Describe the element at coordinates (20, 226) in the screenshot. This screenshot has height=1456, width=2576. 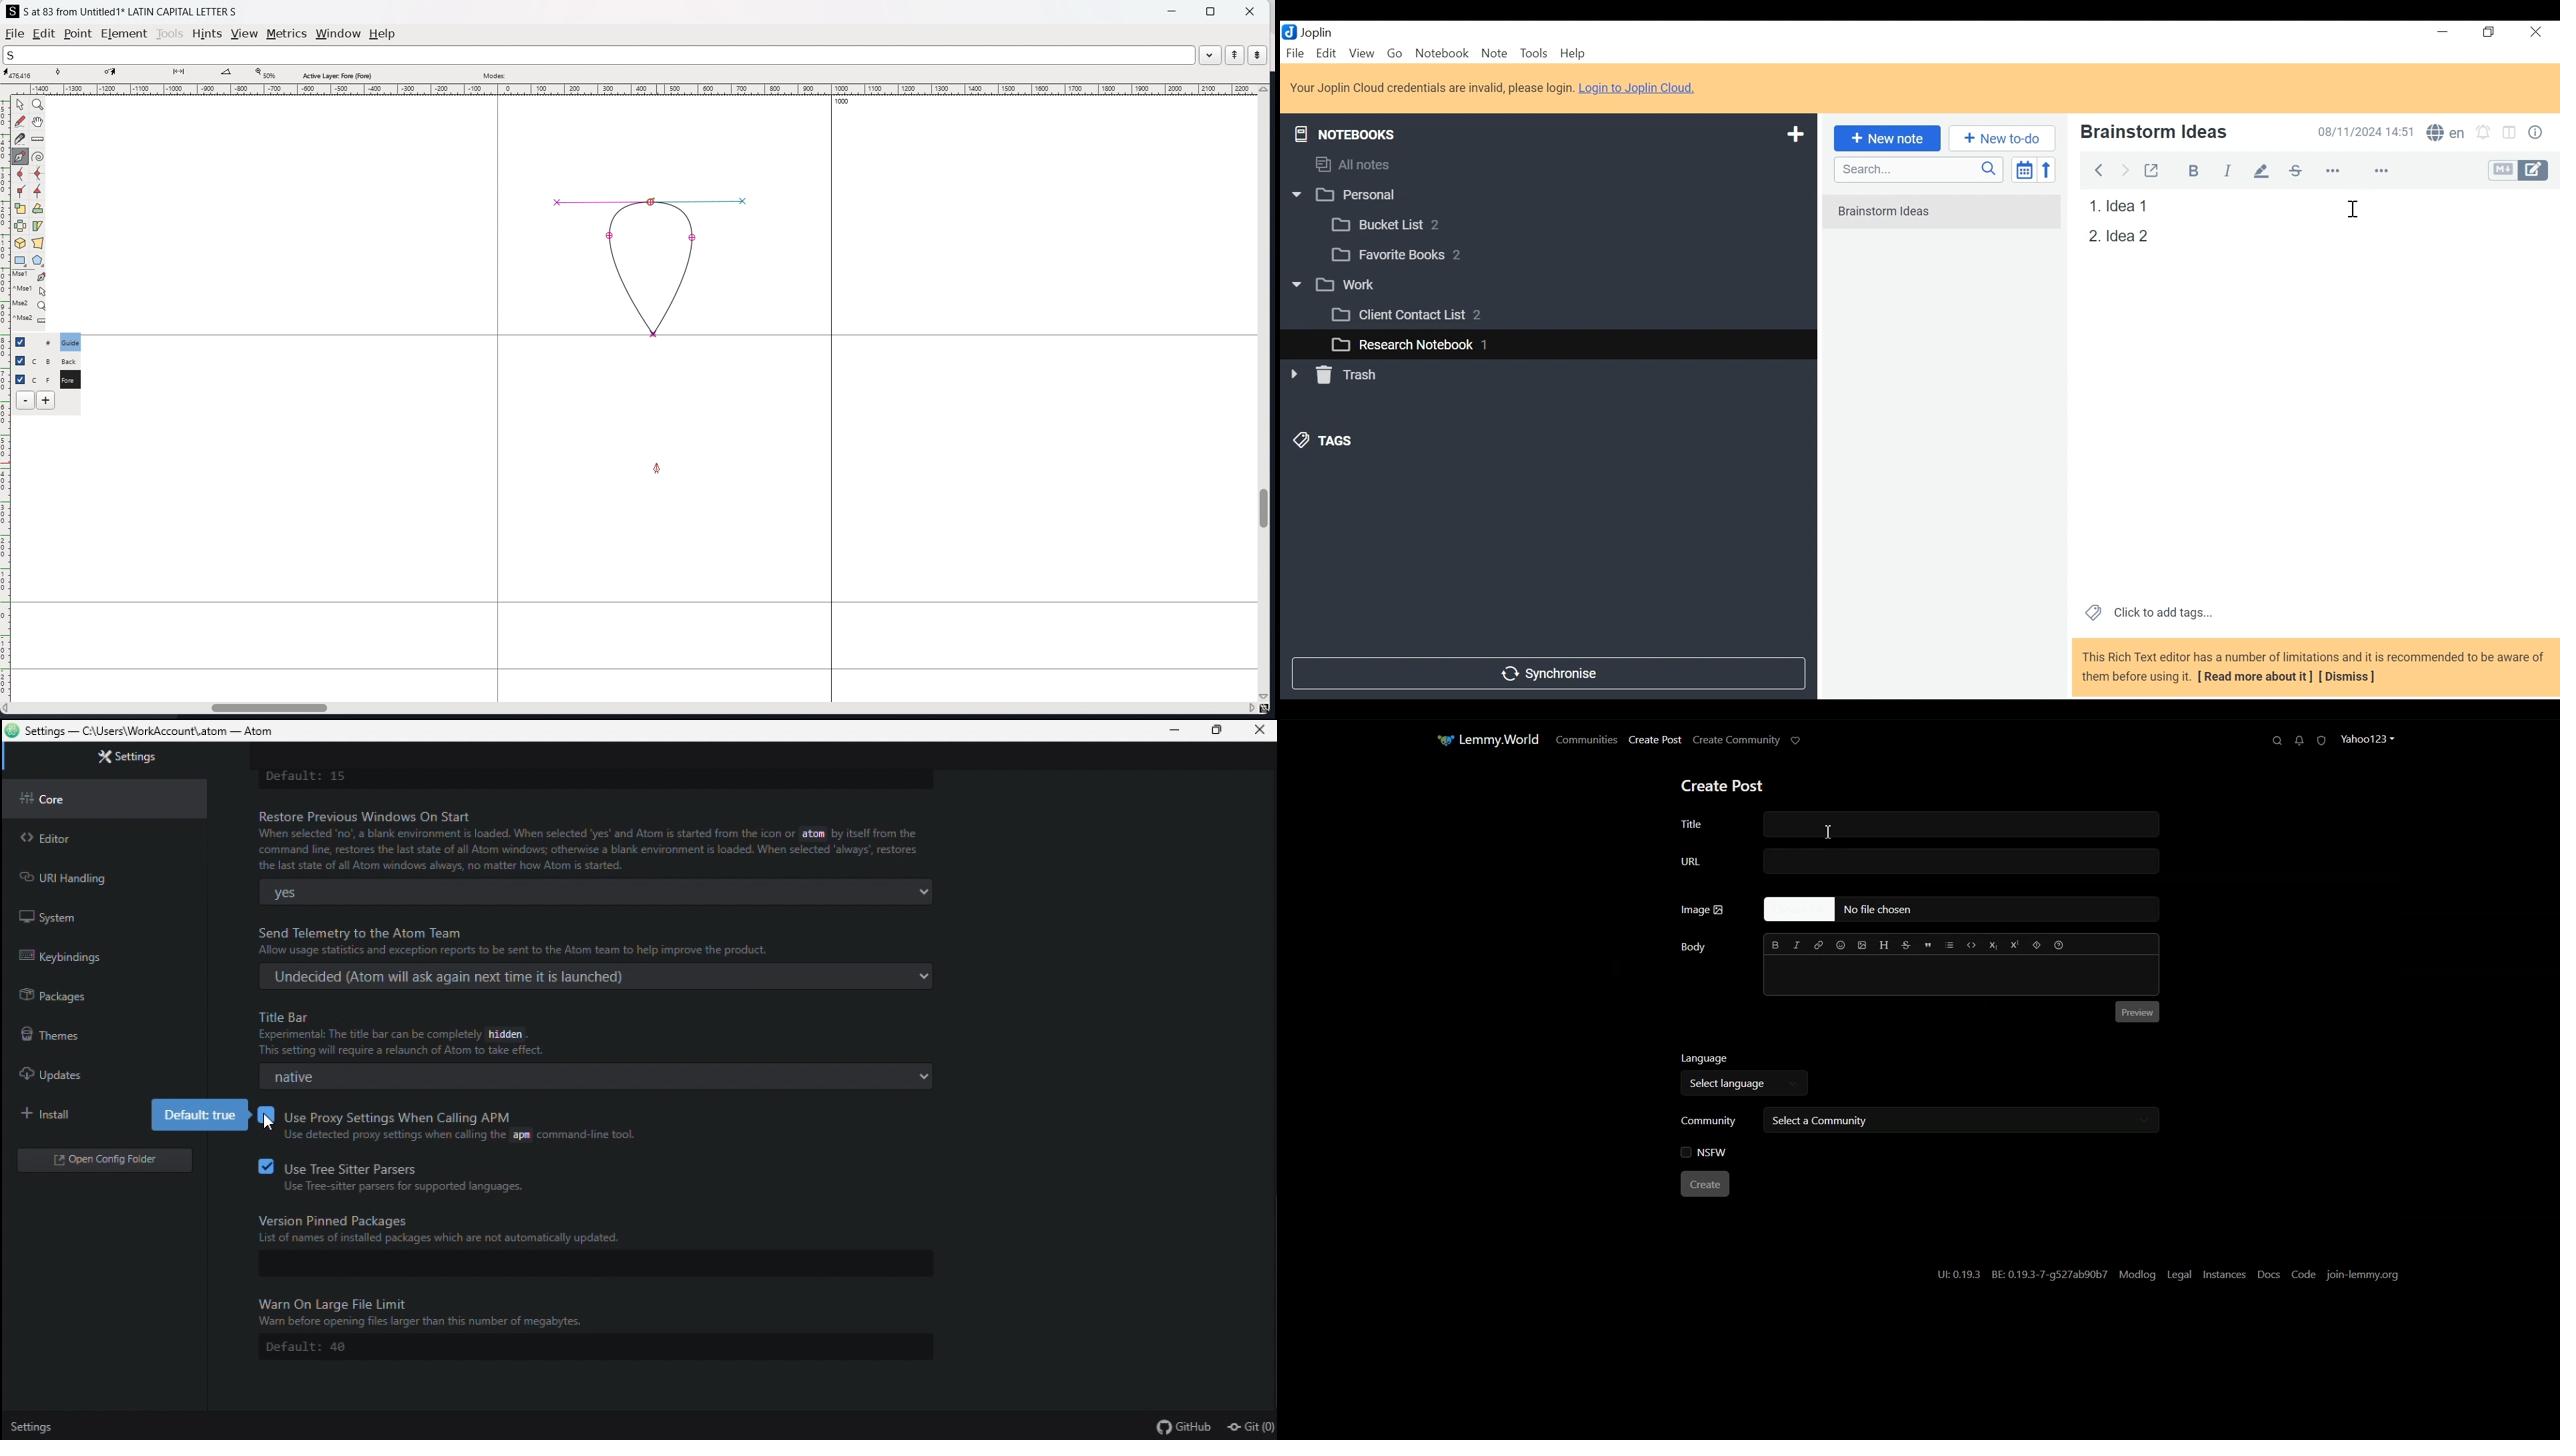
I see `flip the selection` at that location.